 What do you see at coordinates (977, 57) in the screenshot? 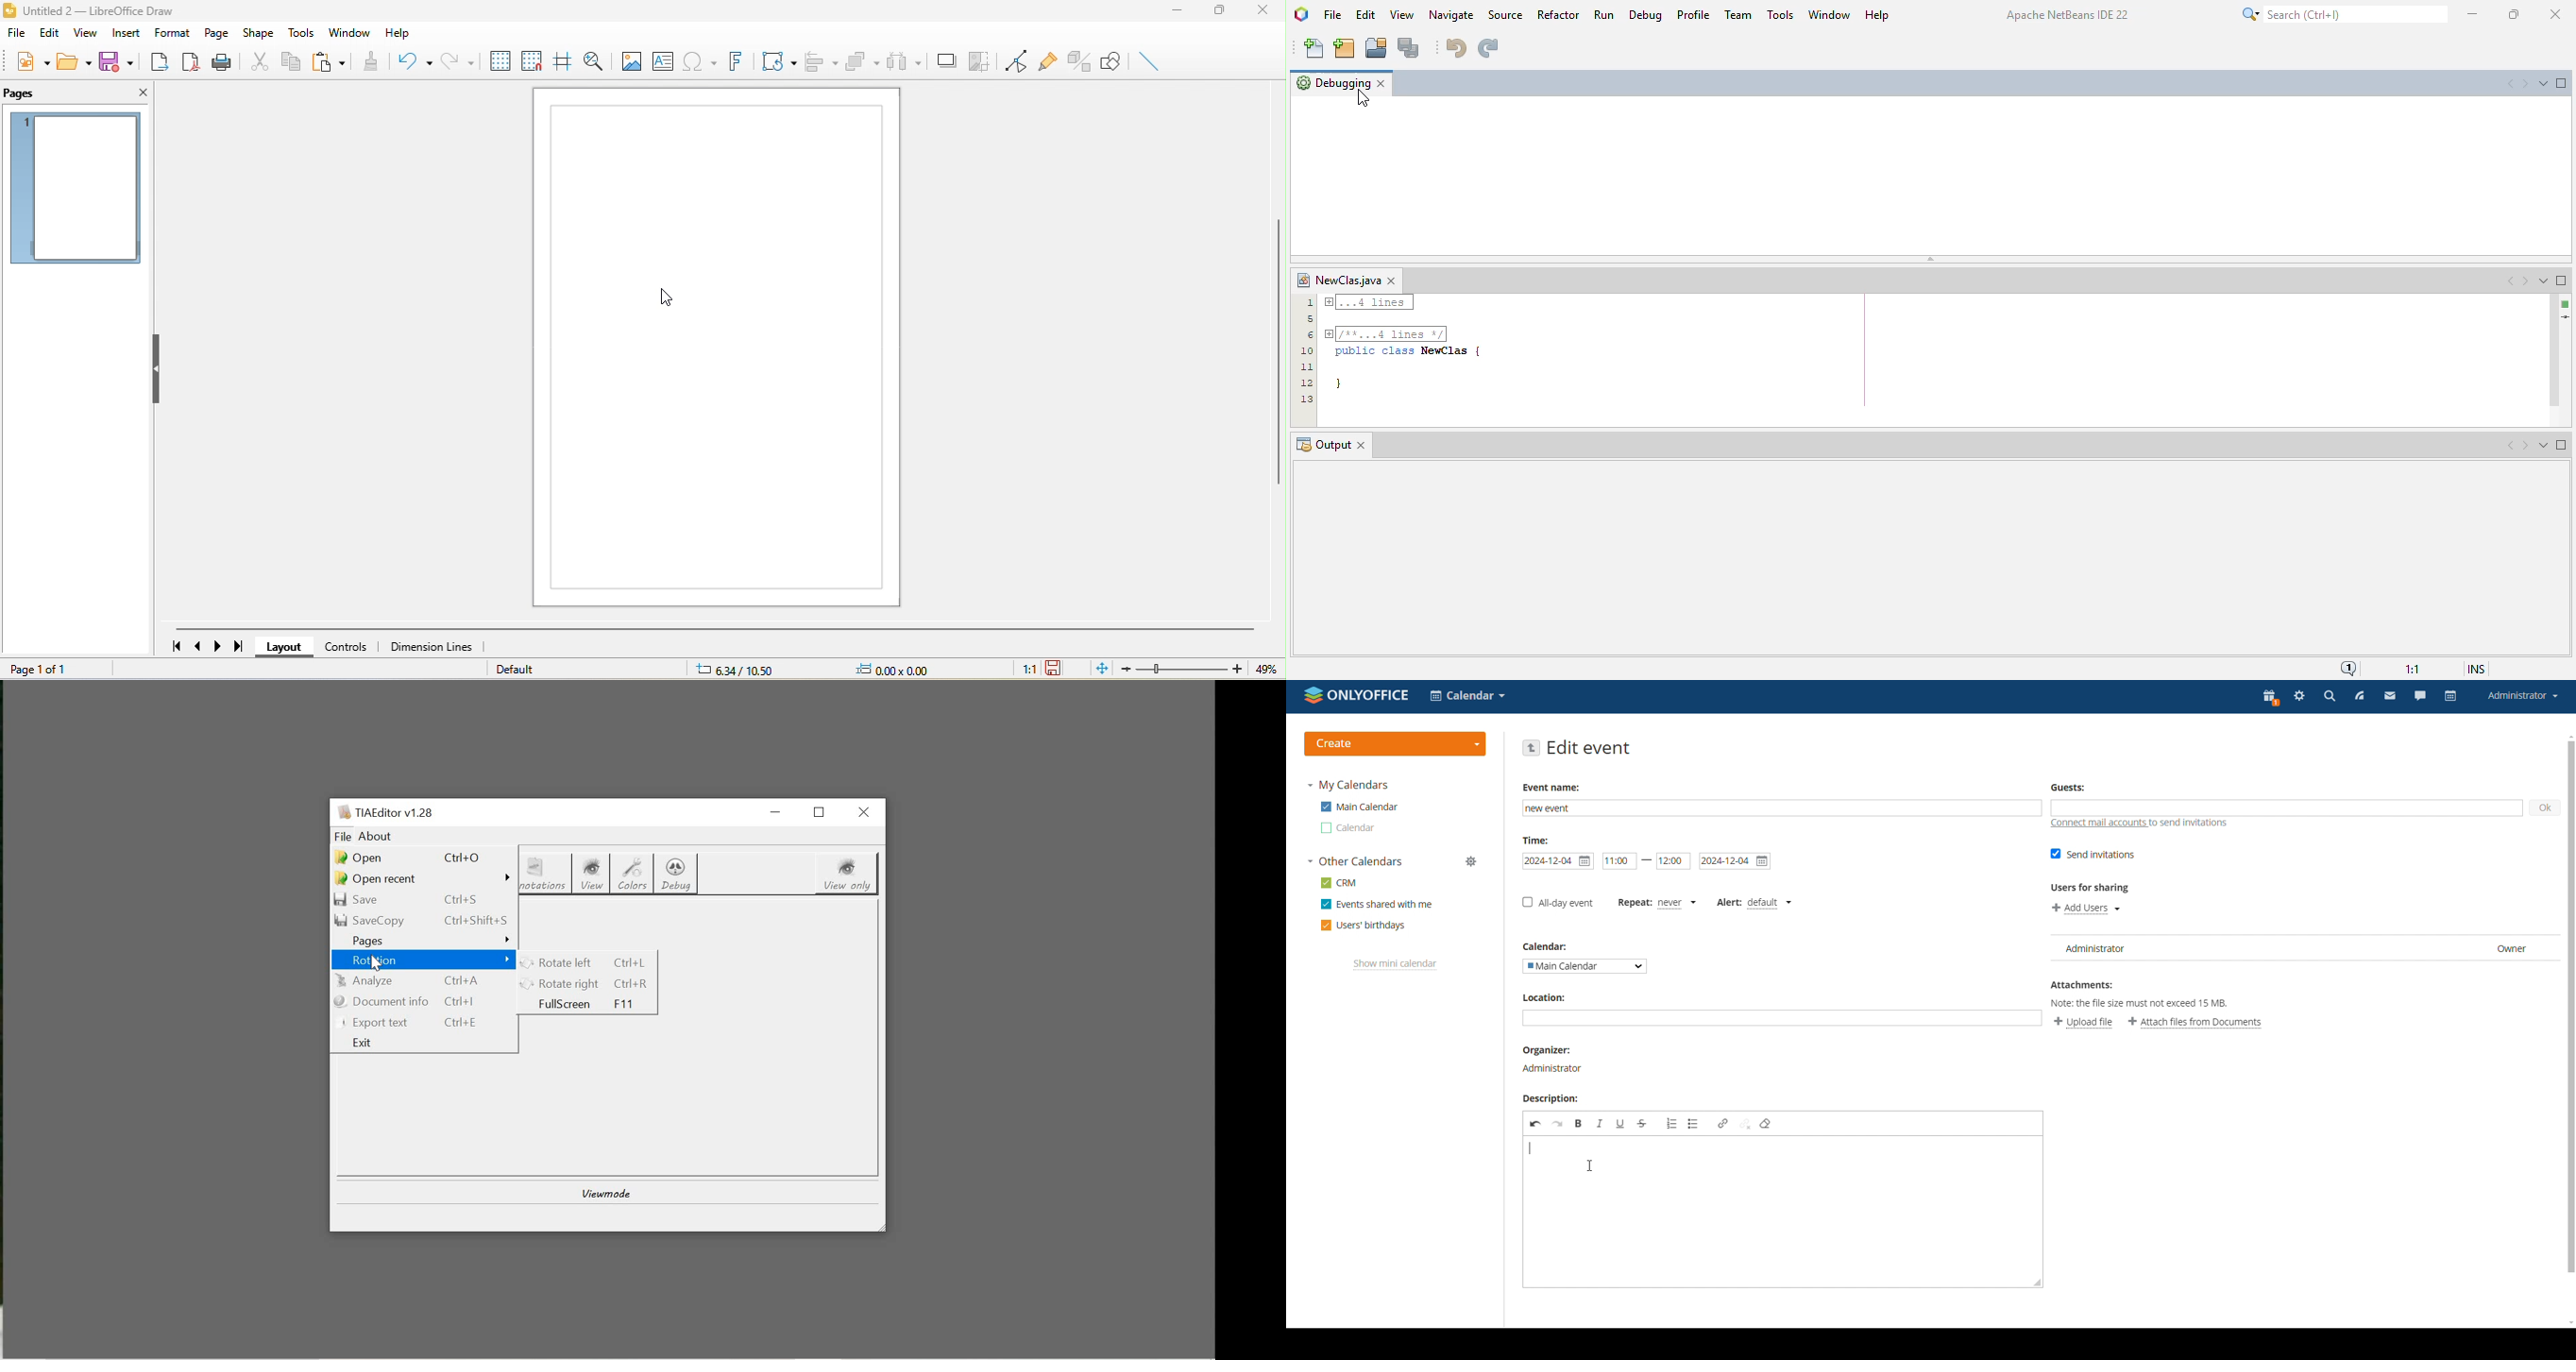
I see `crop image` at bounding box center [977, 57].